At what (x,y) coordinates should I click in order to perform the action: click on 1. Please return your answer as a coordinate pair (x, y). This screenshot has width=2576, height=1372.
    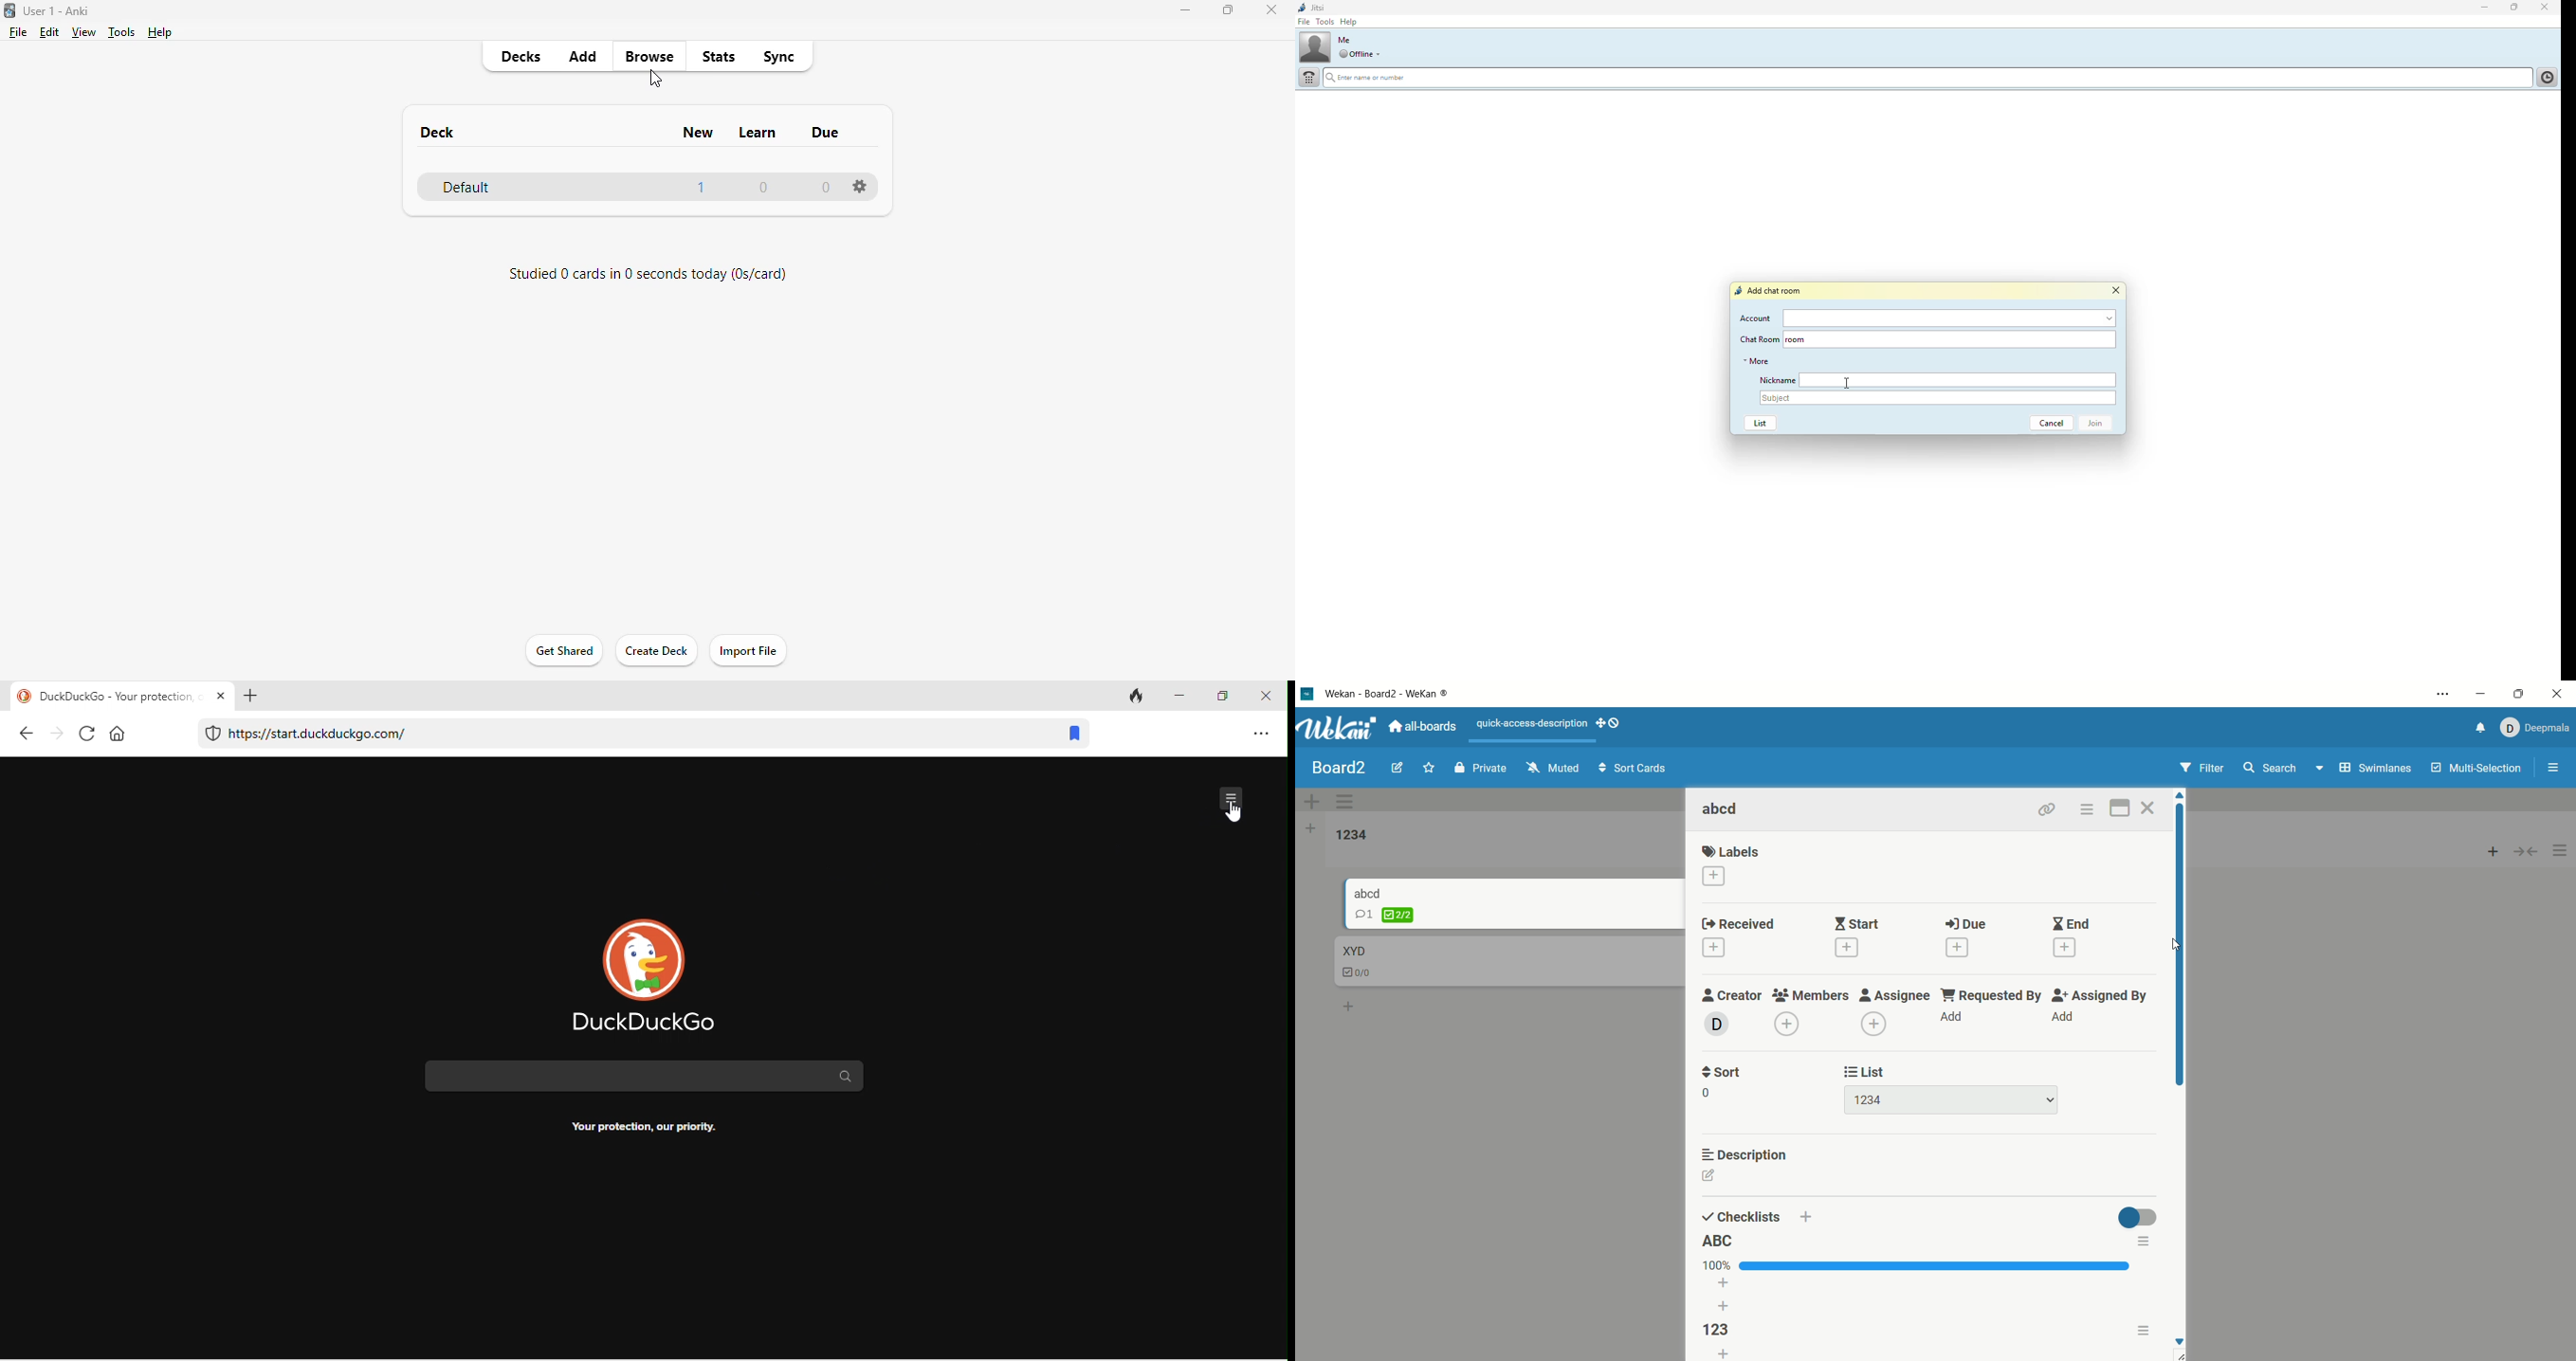
    Looking at the image, I should click on (702, 188).